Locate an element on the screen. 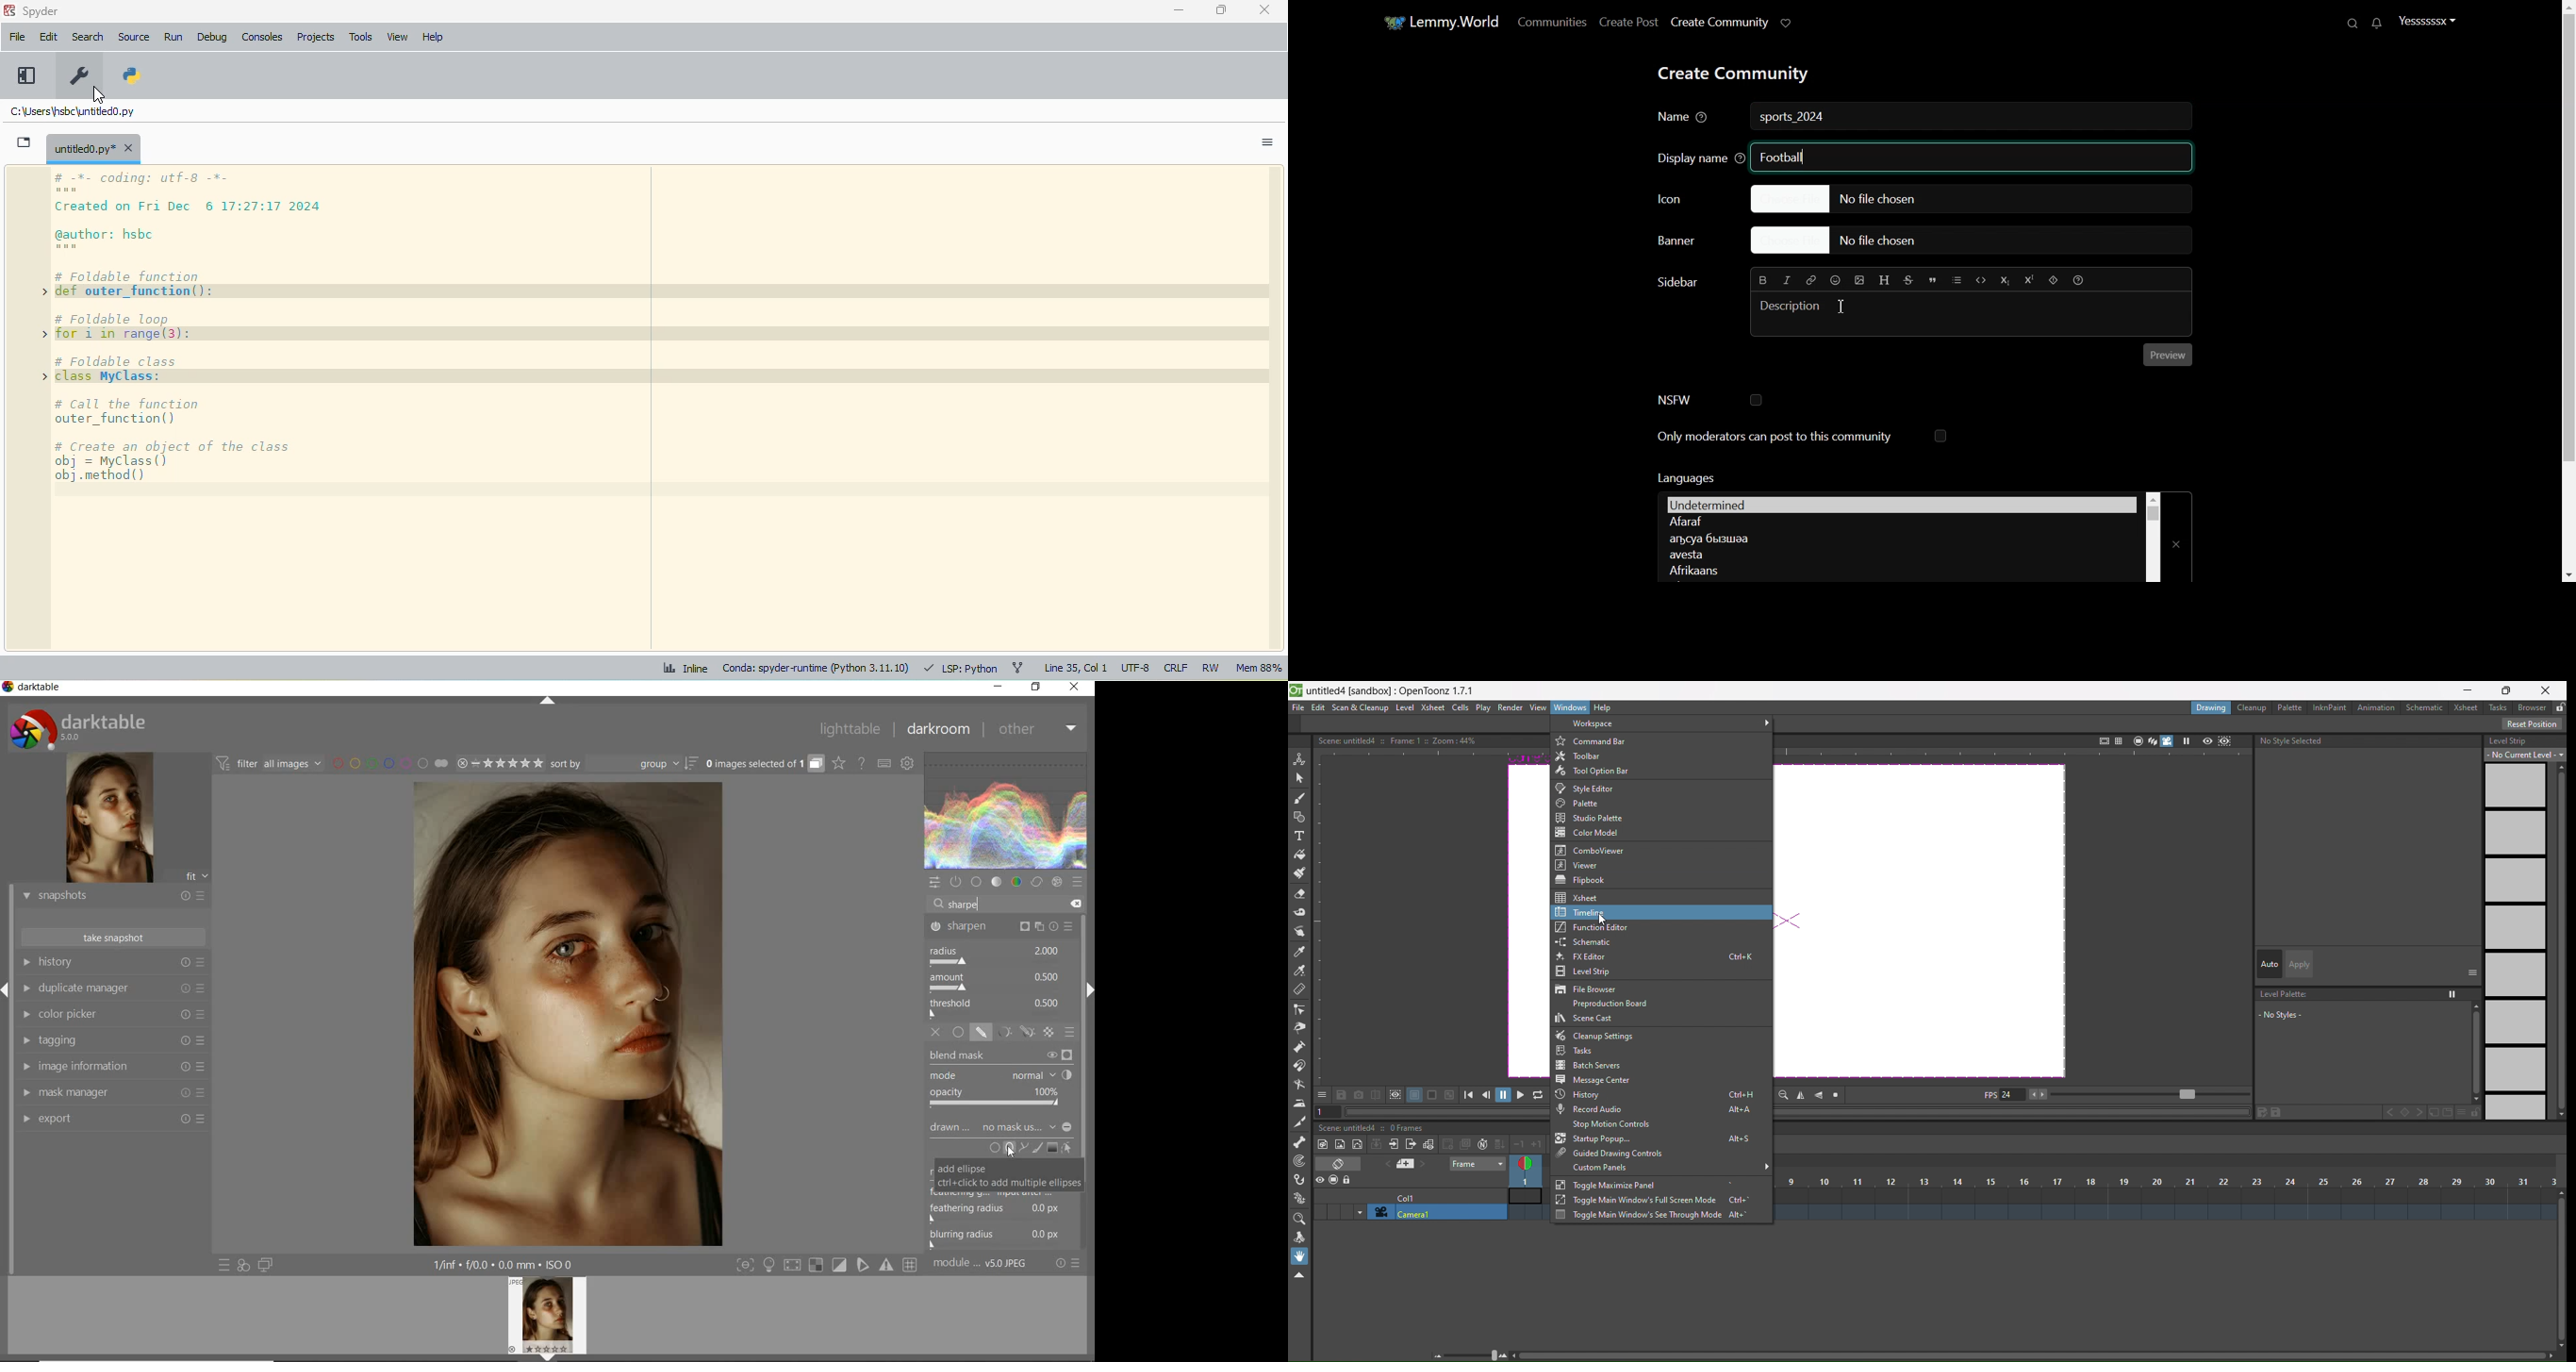  ADD BRUSH is located at coordinates (1039, 1147).